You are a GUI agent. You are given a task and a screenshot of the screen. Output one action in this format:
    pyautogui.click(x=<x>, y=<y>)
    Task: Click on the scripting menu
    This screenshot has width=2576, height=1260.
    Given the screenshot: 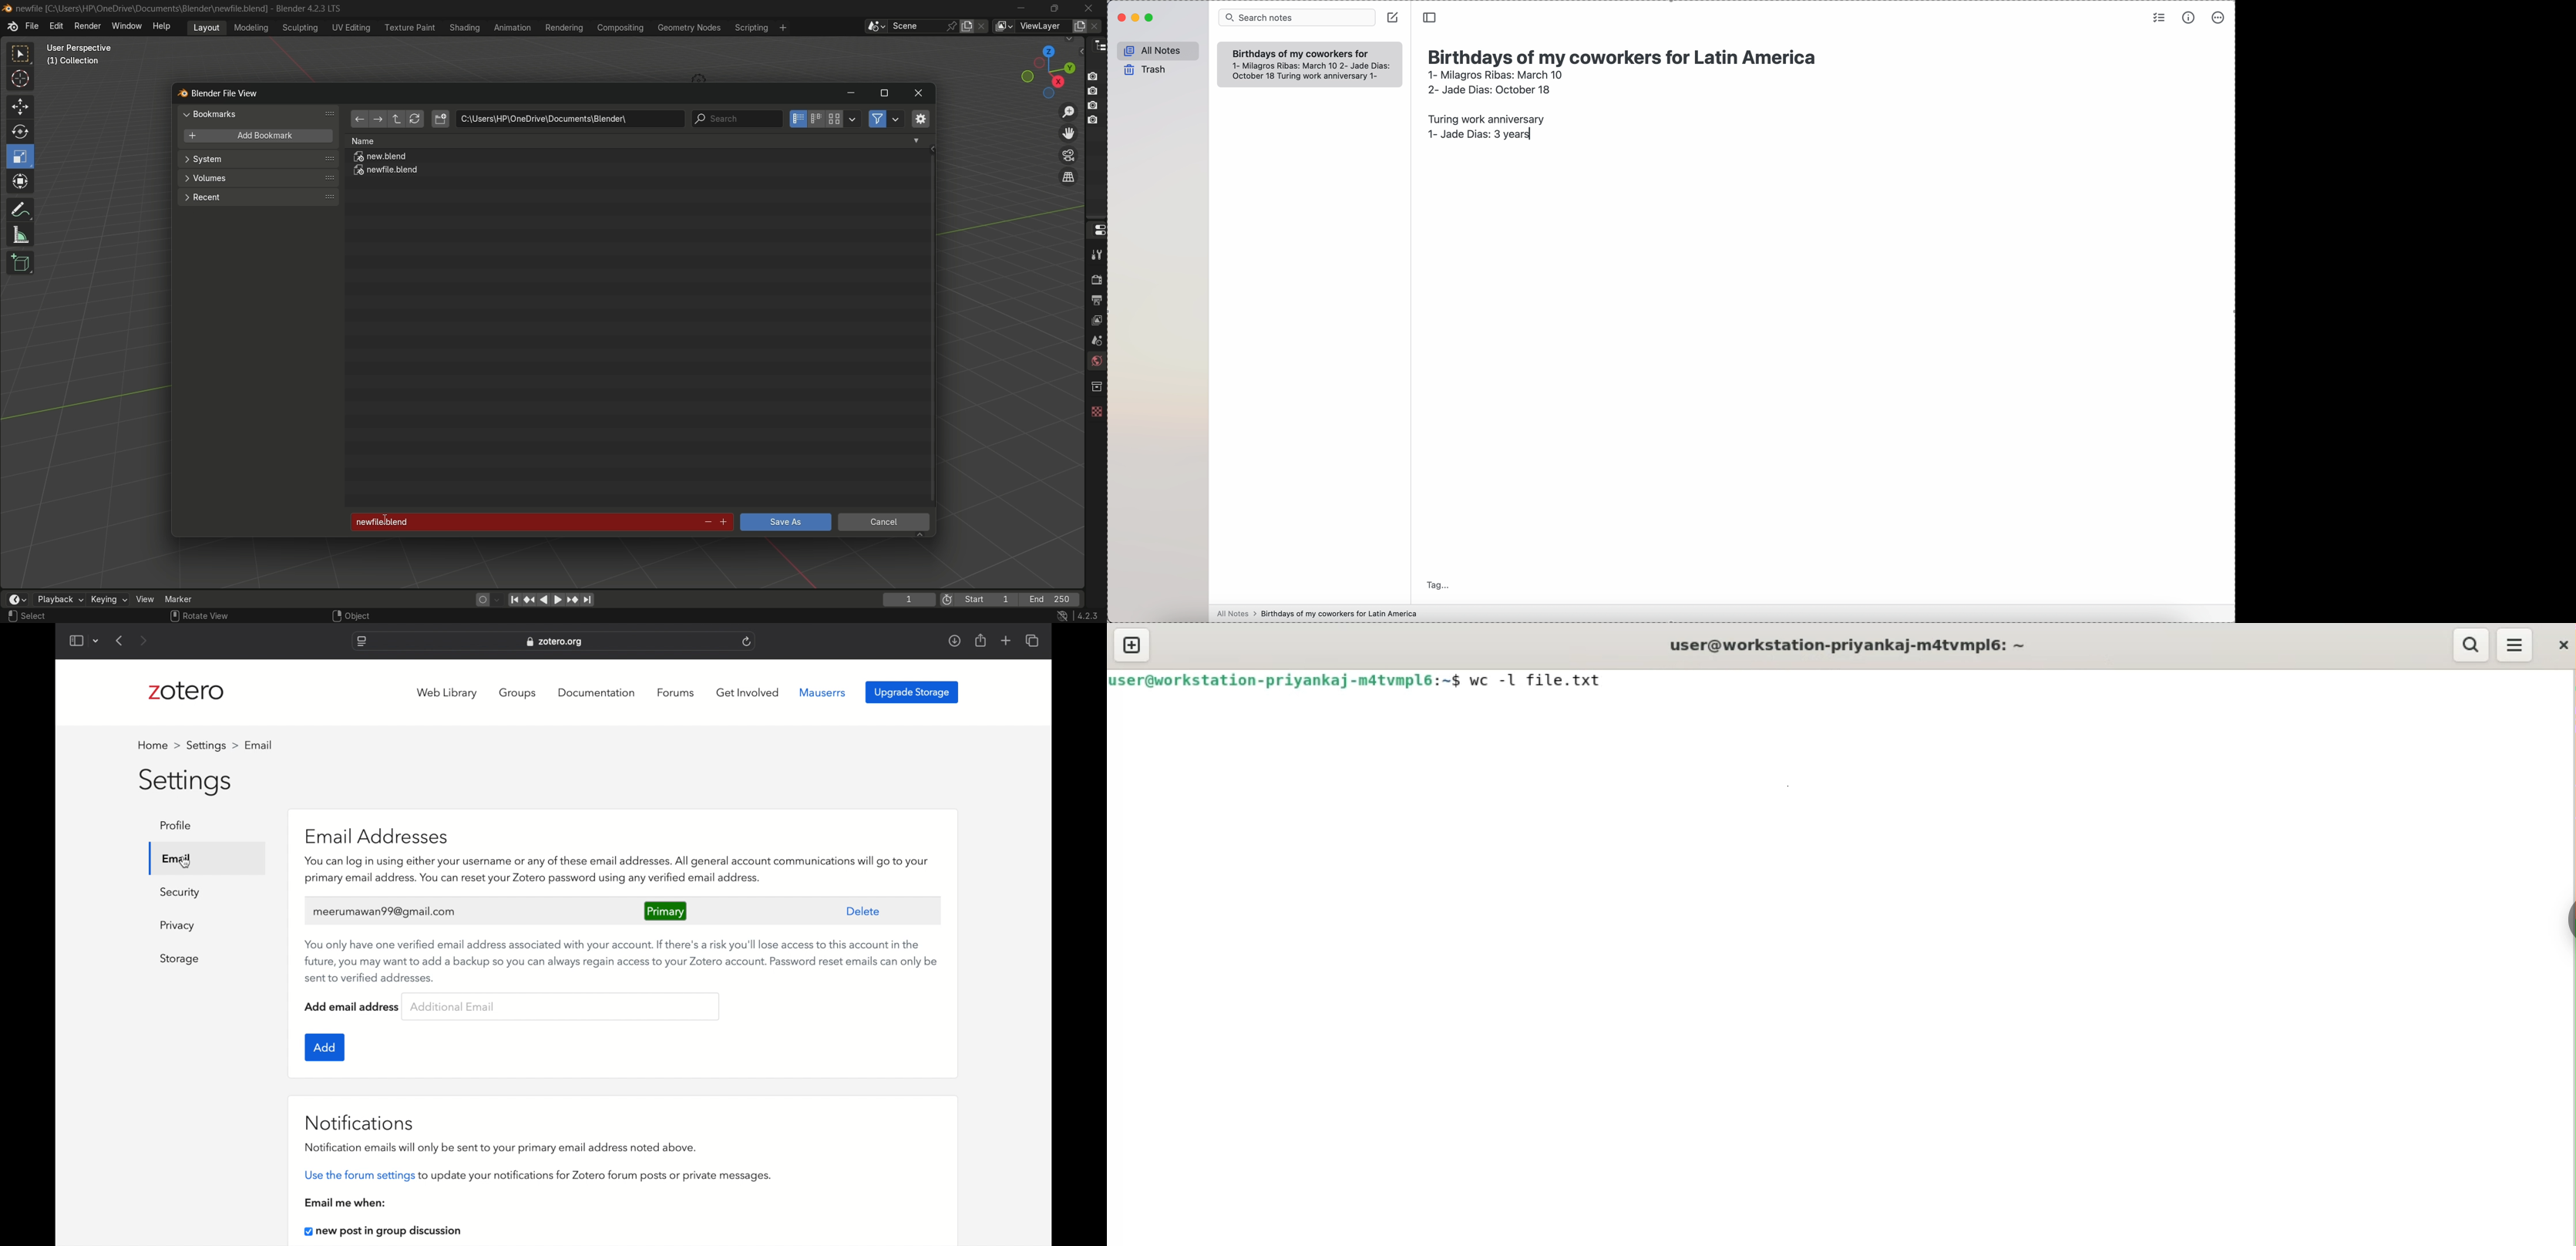 What is the action you would take?
    pyautogui.click(x=750, y=28)
    